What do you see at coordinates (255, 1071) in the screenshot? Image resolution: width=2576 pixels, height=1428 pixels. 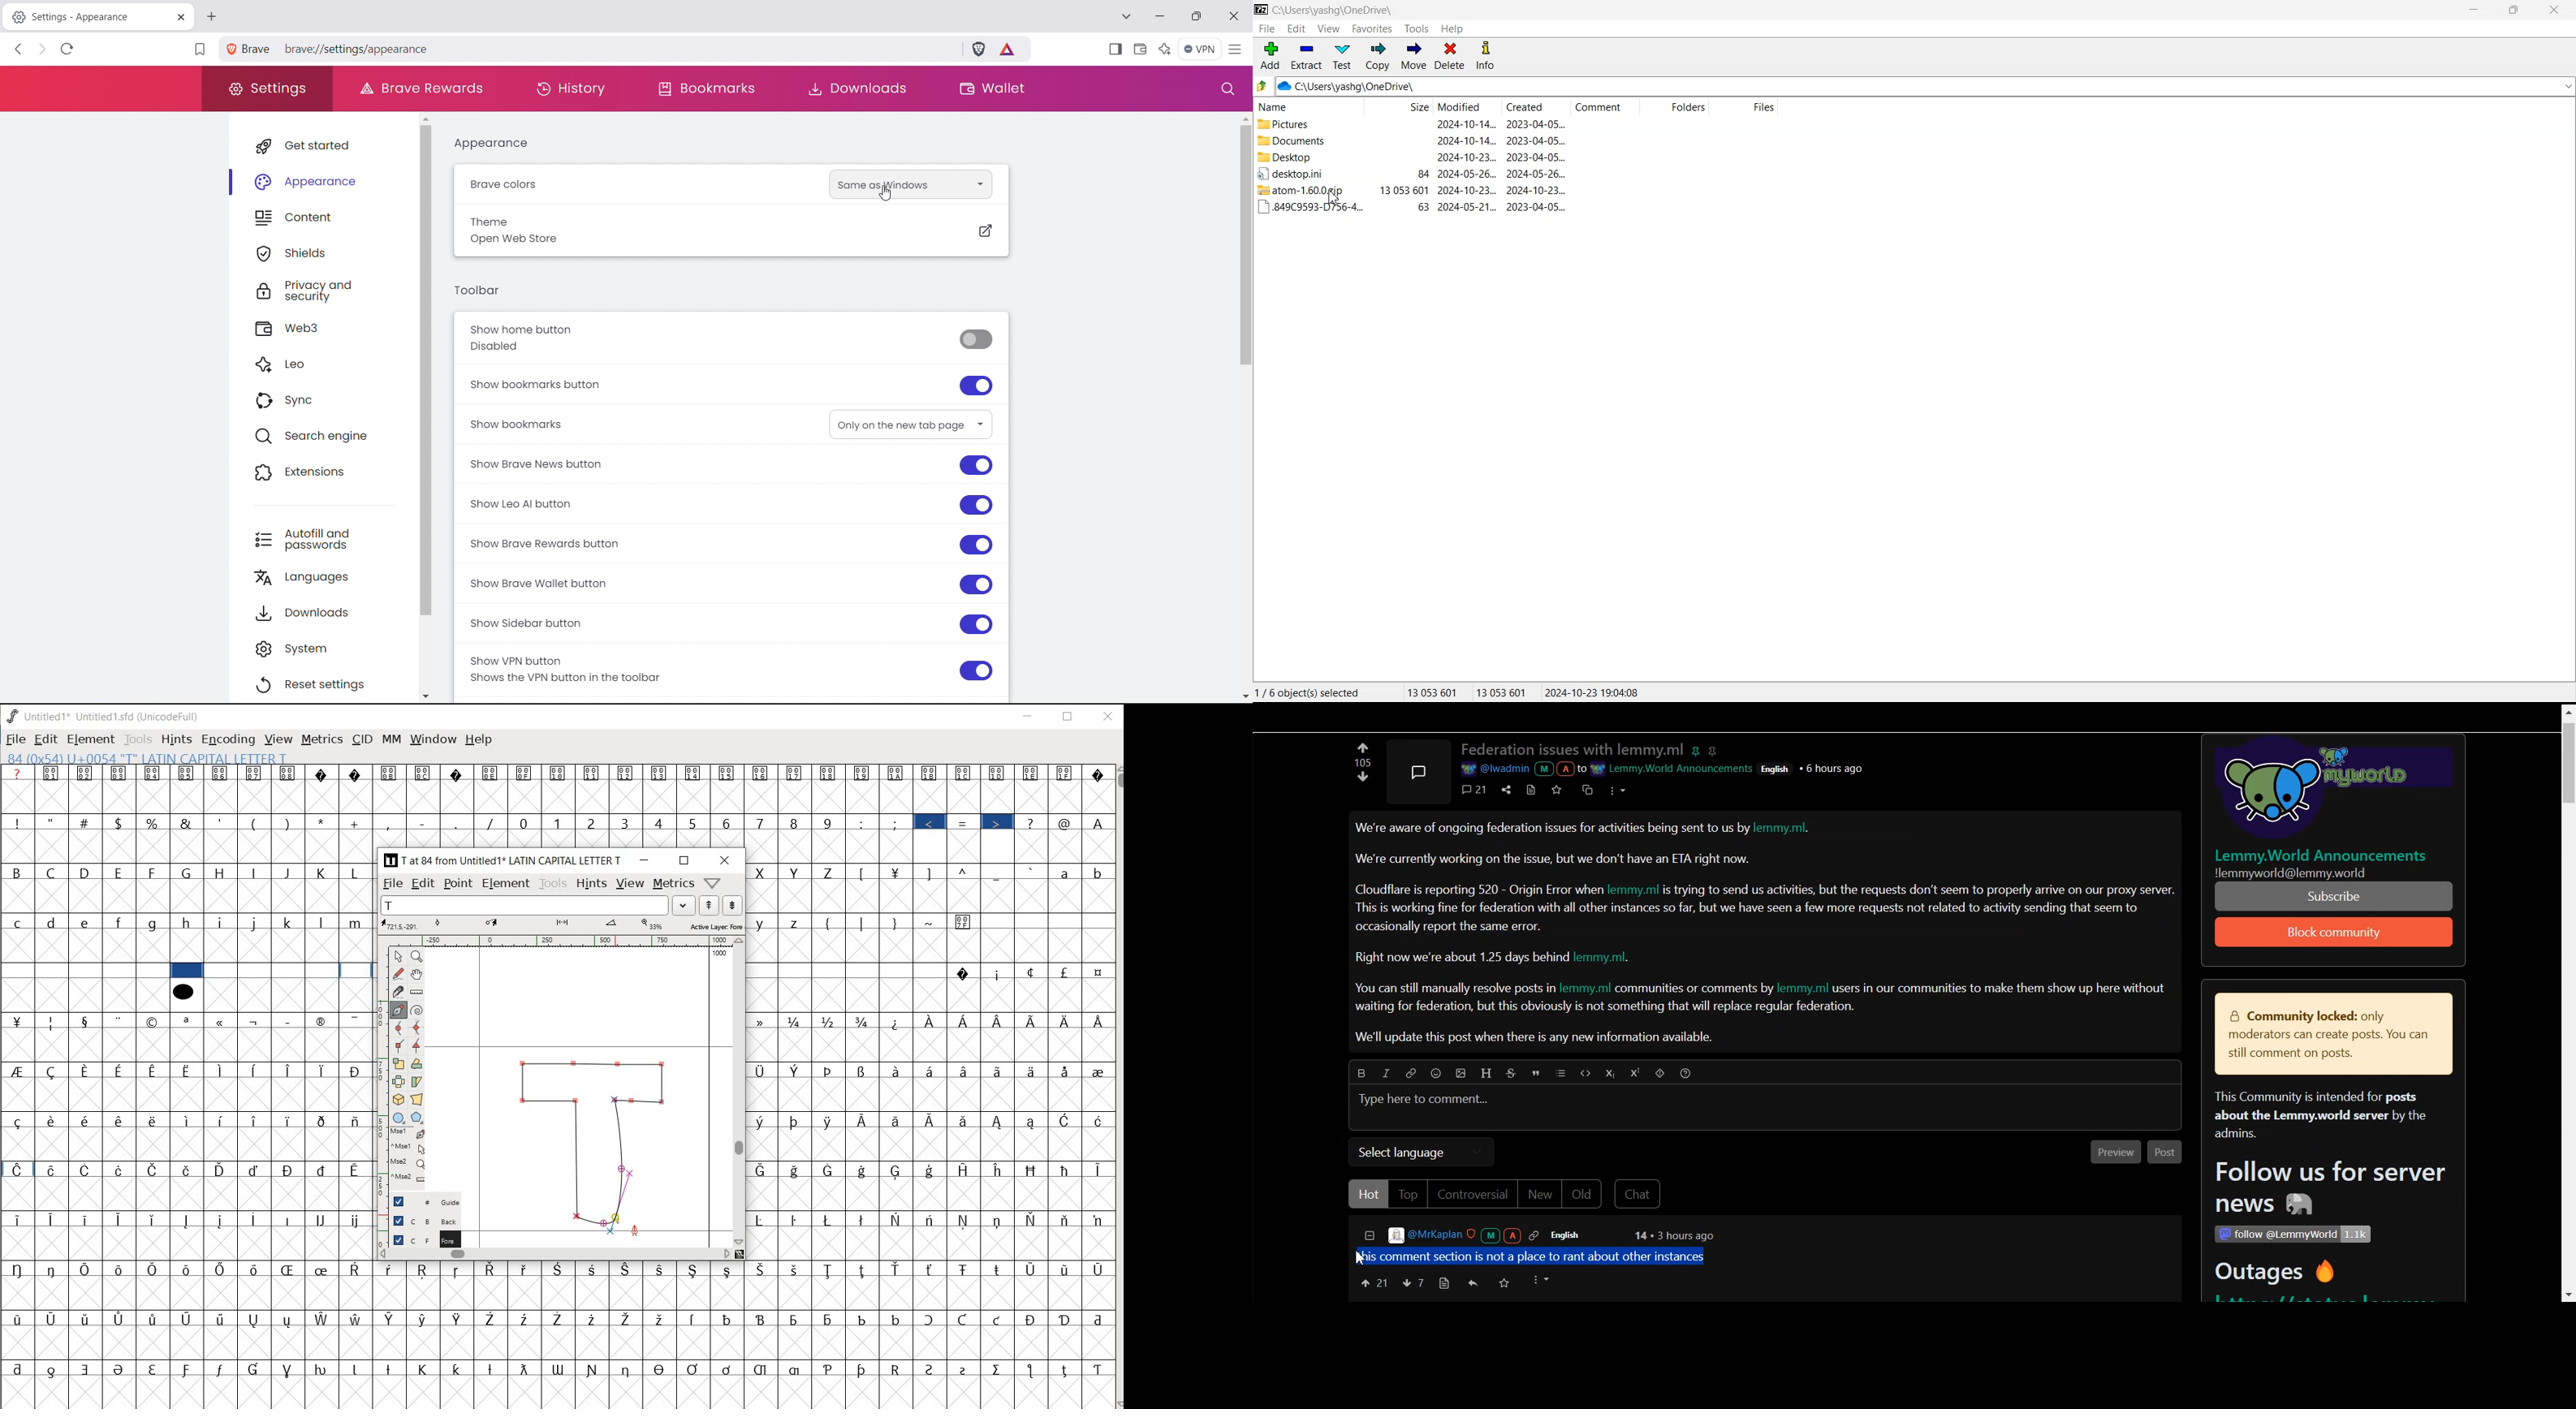 I see `Symbol` at bounding box center [255, 1071].